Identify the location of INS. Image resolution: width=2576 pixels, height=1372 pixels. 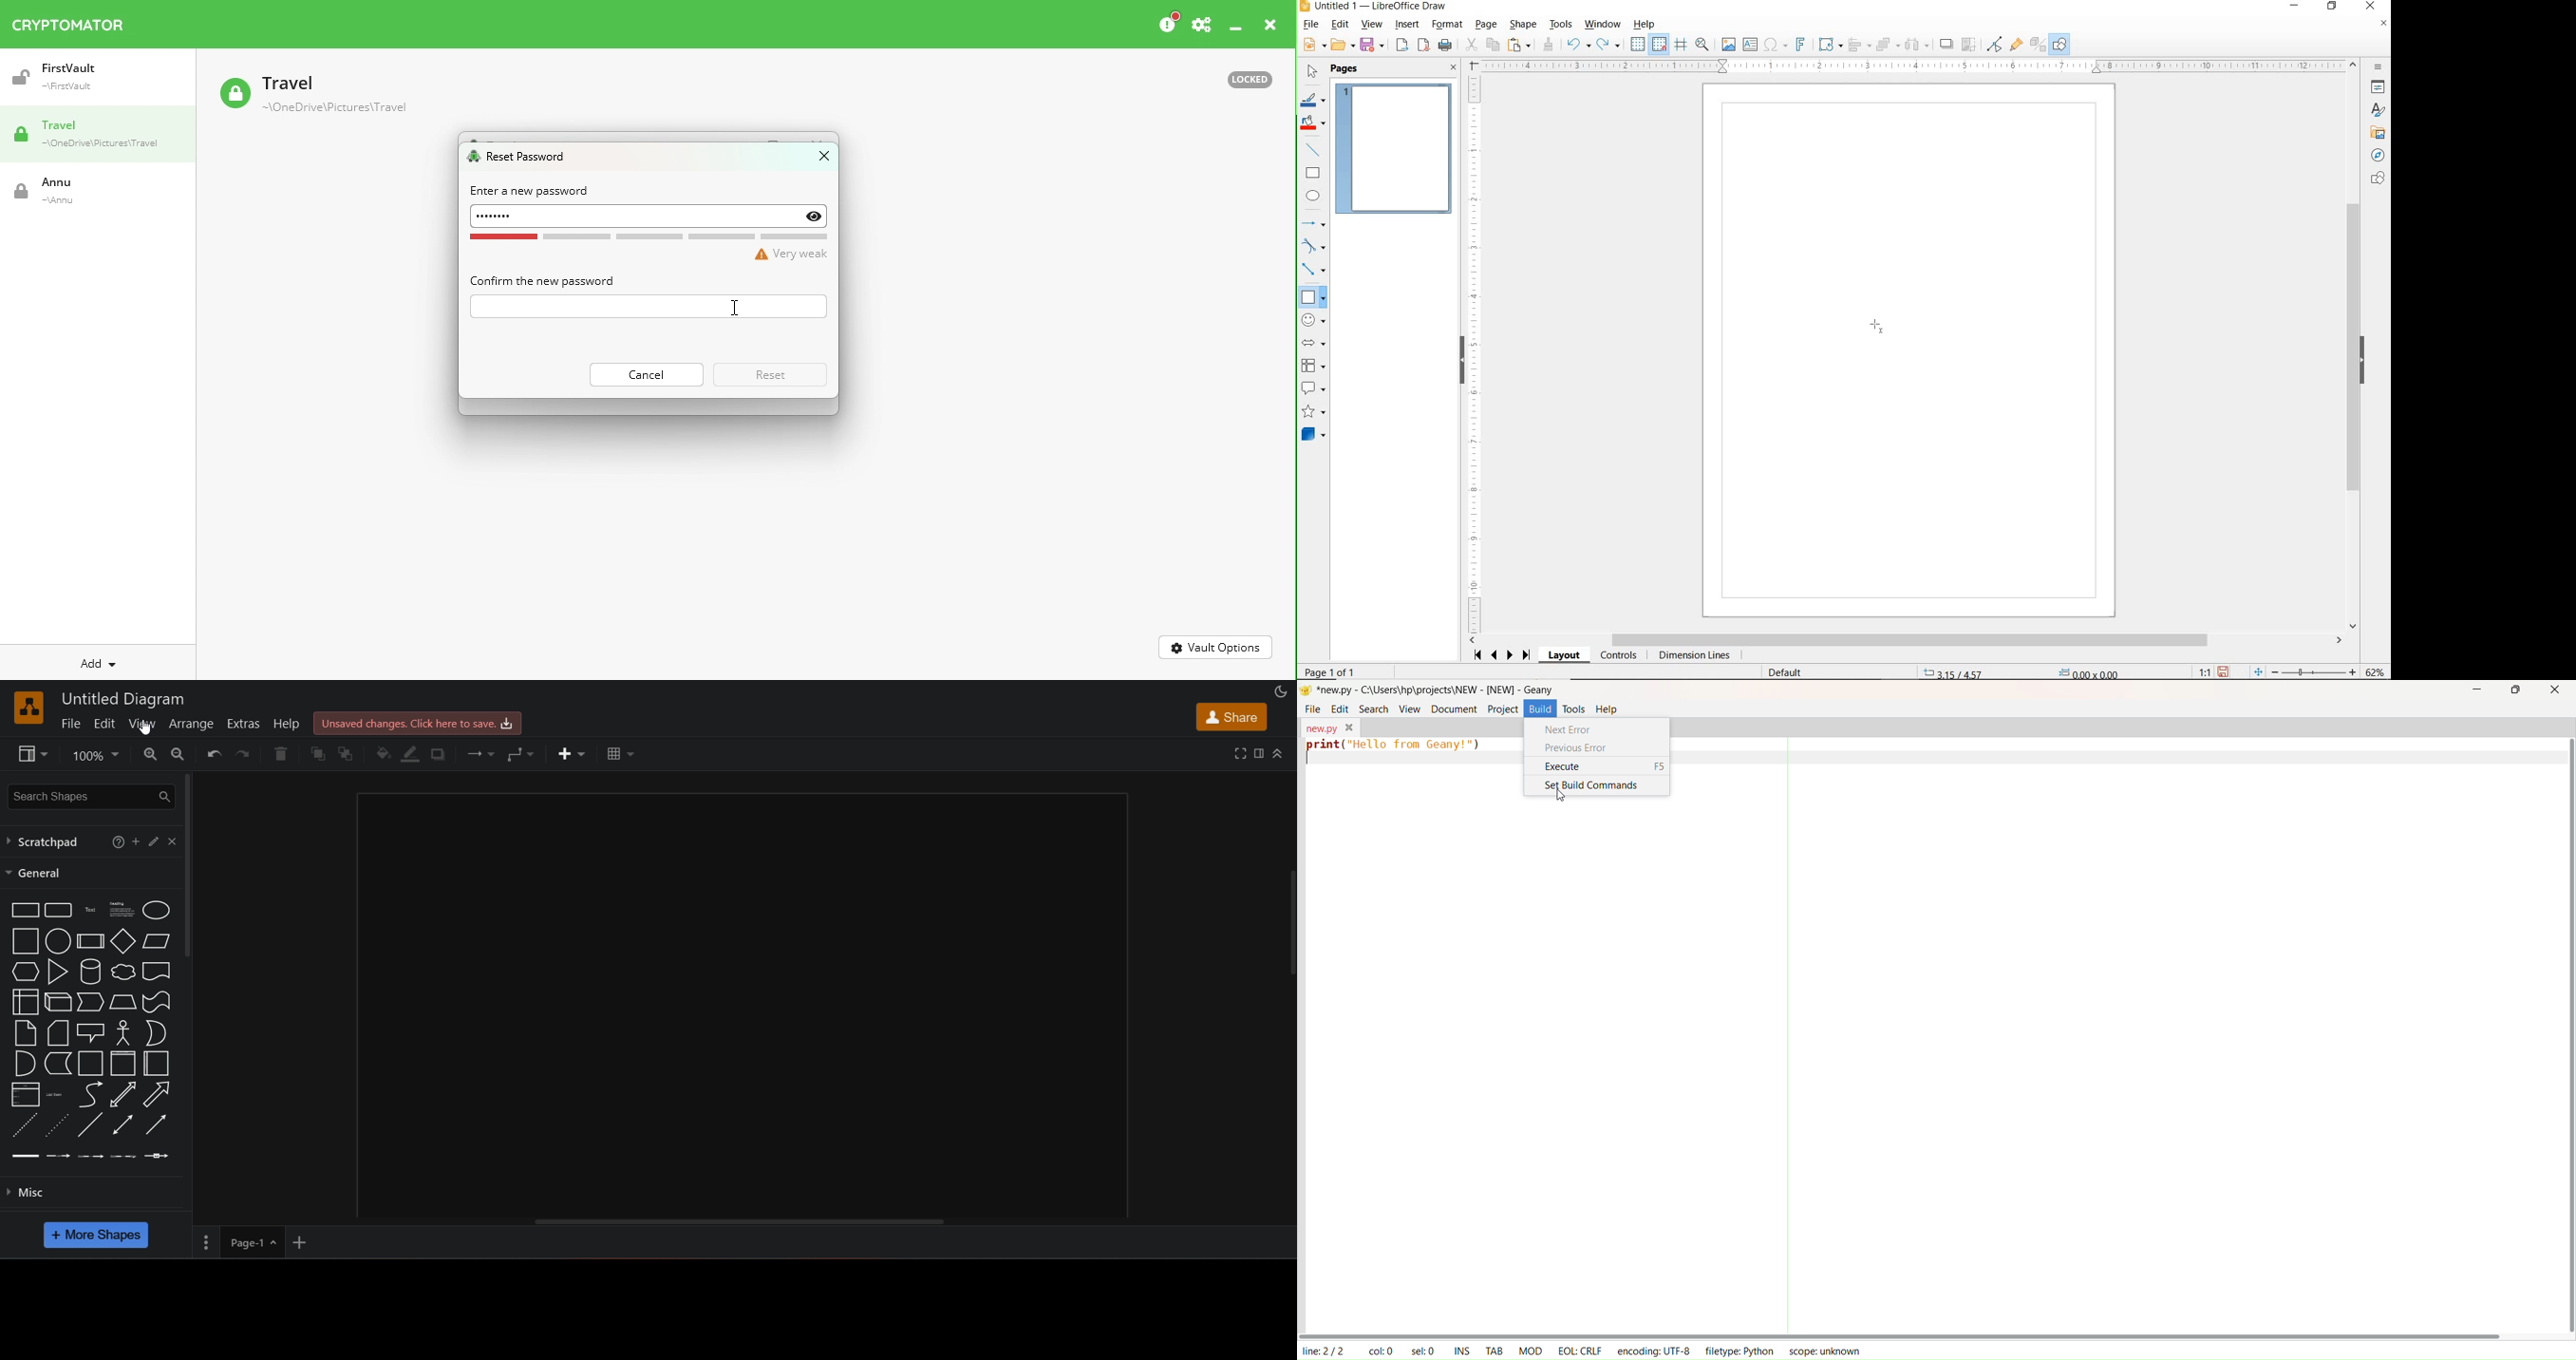
(1462, 1349).